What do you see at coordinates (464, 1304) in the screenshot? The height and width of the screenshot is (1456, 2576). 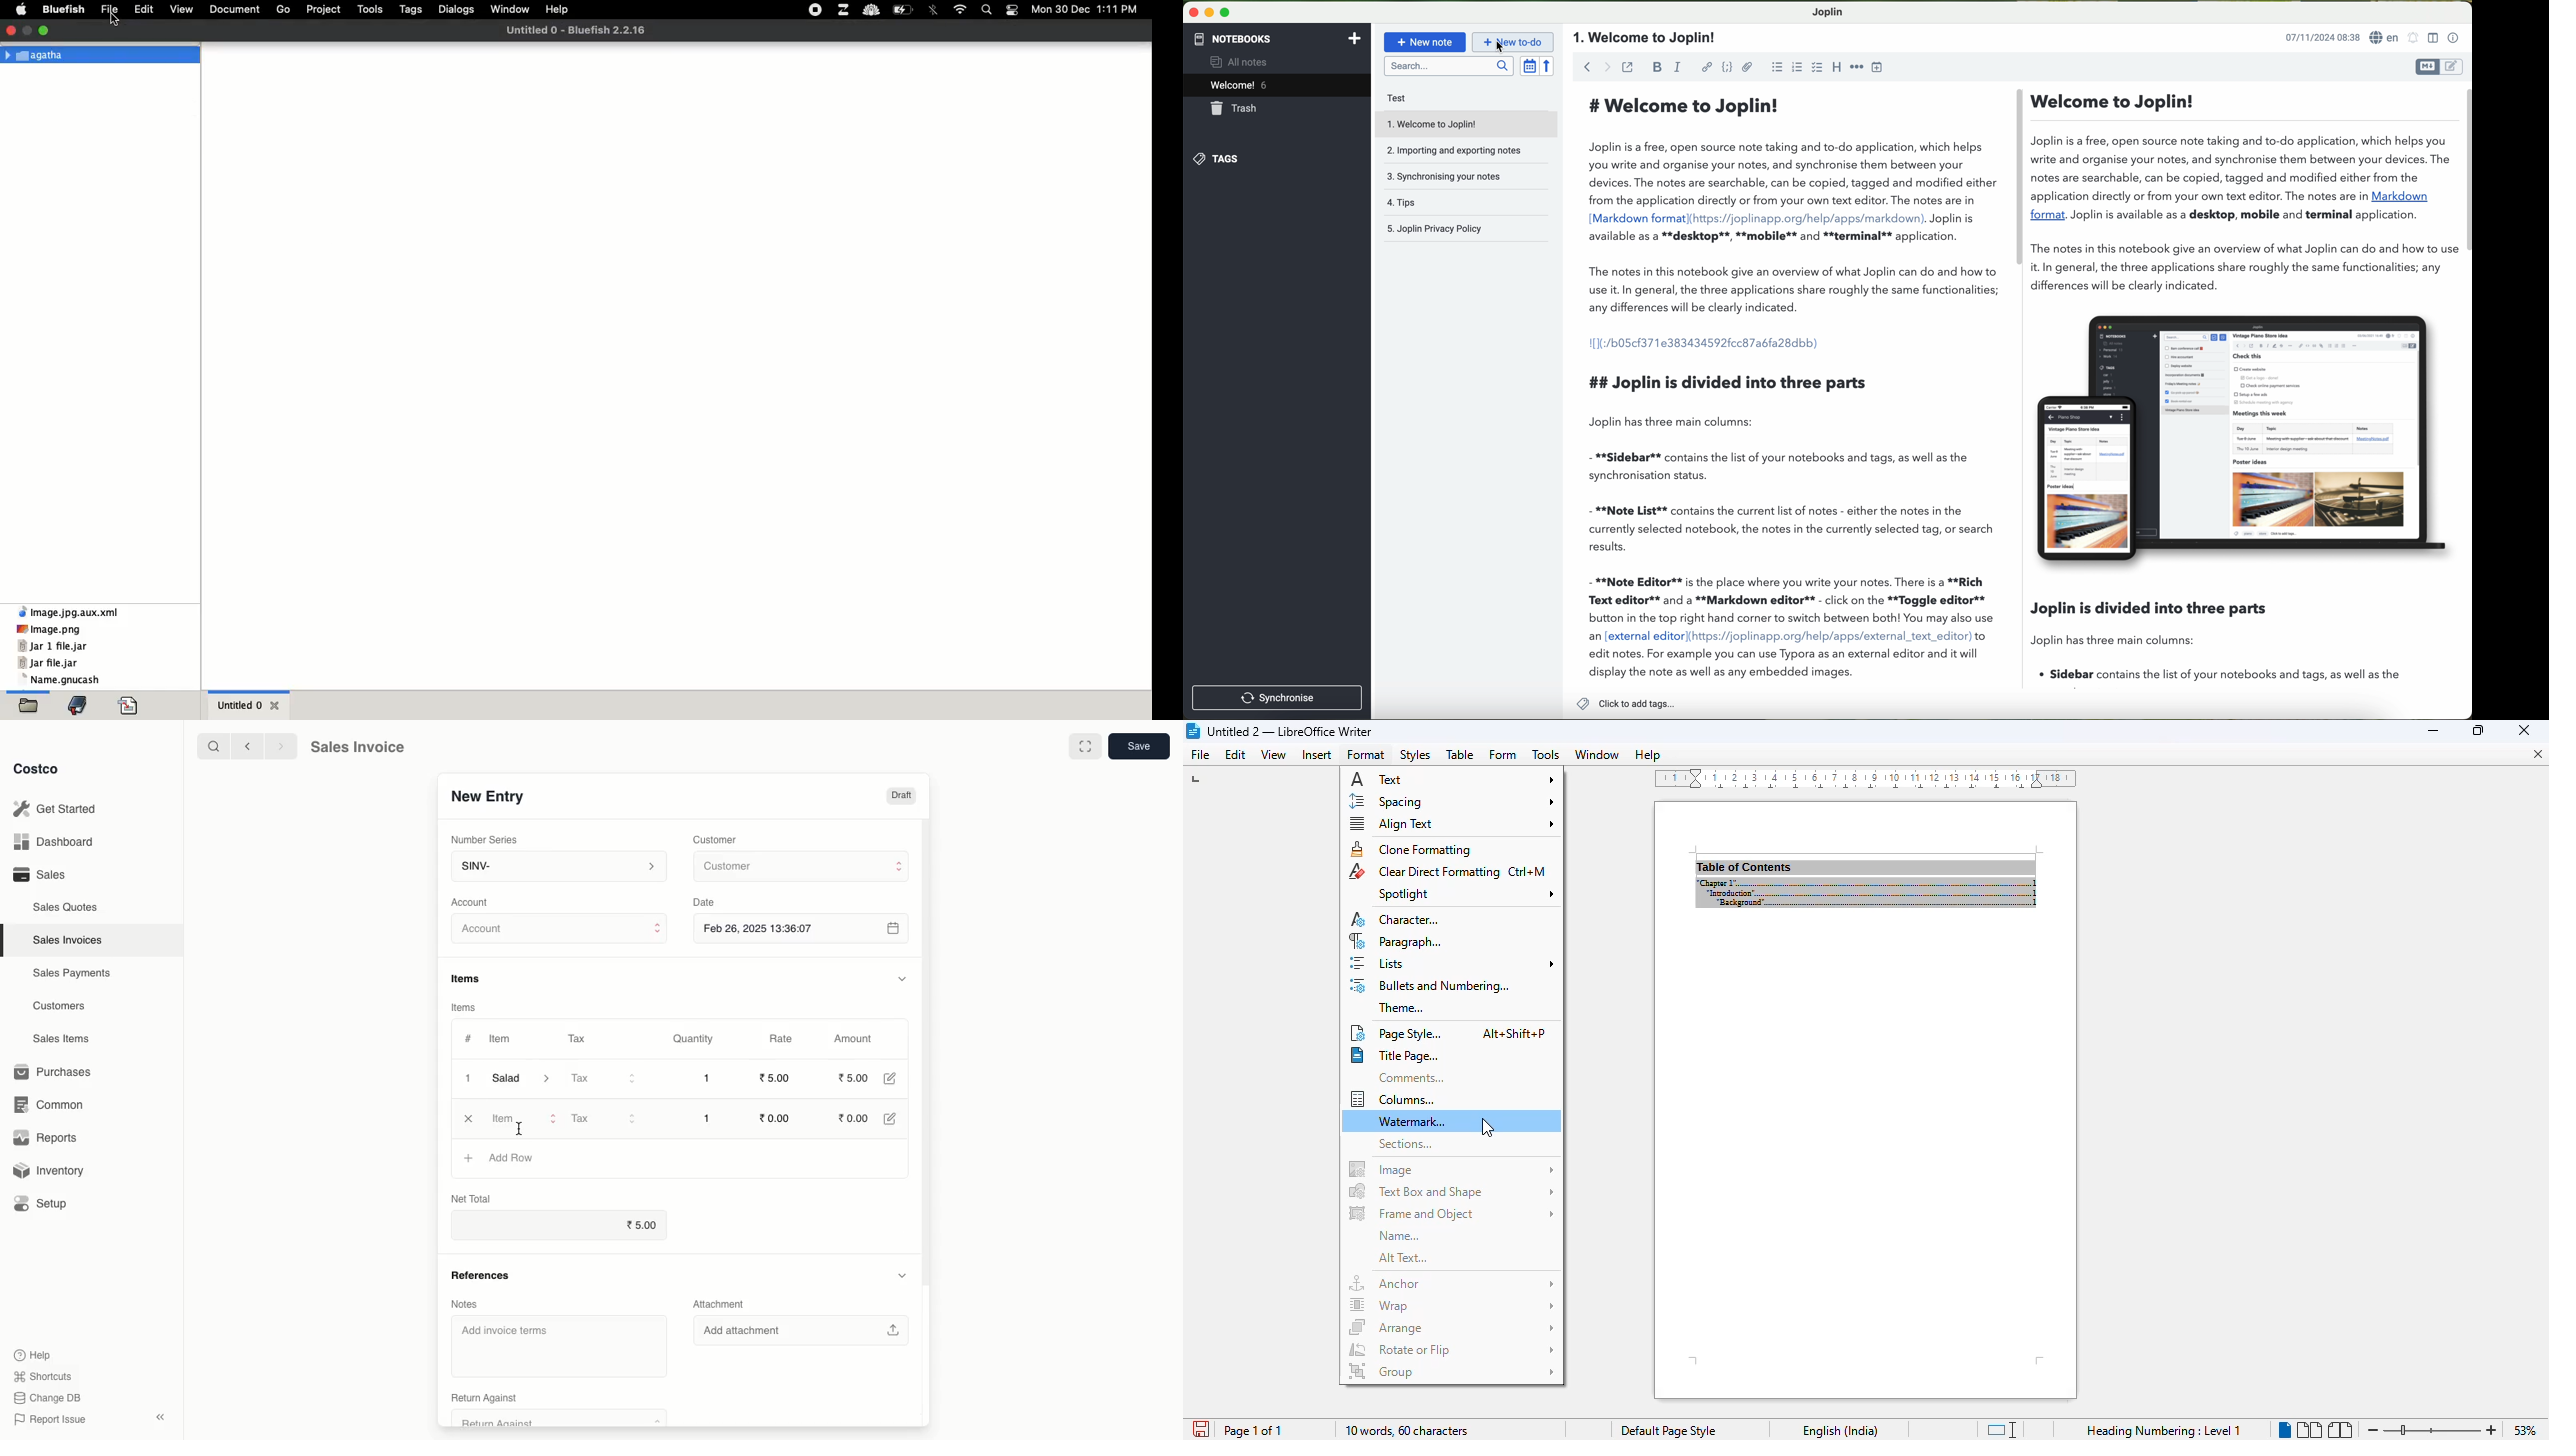 I see `Notes` at bounding box center [464, 1304].